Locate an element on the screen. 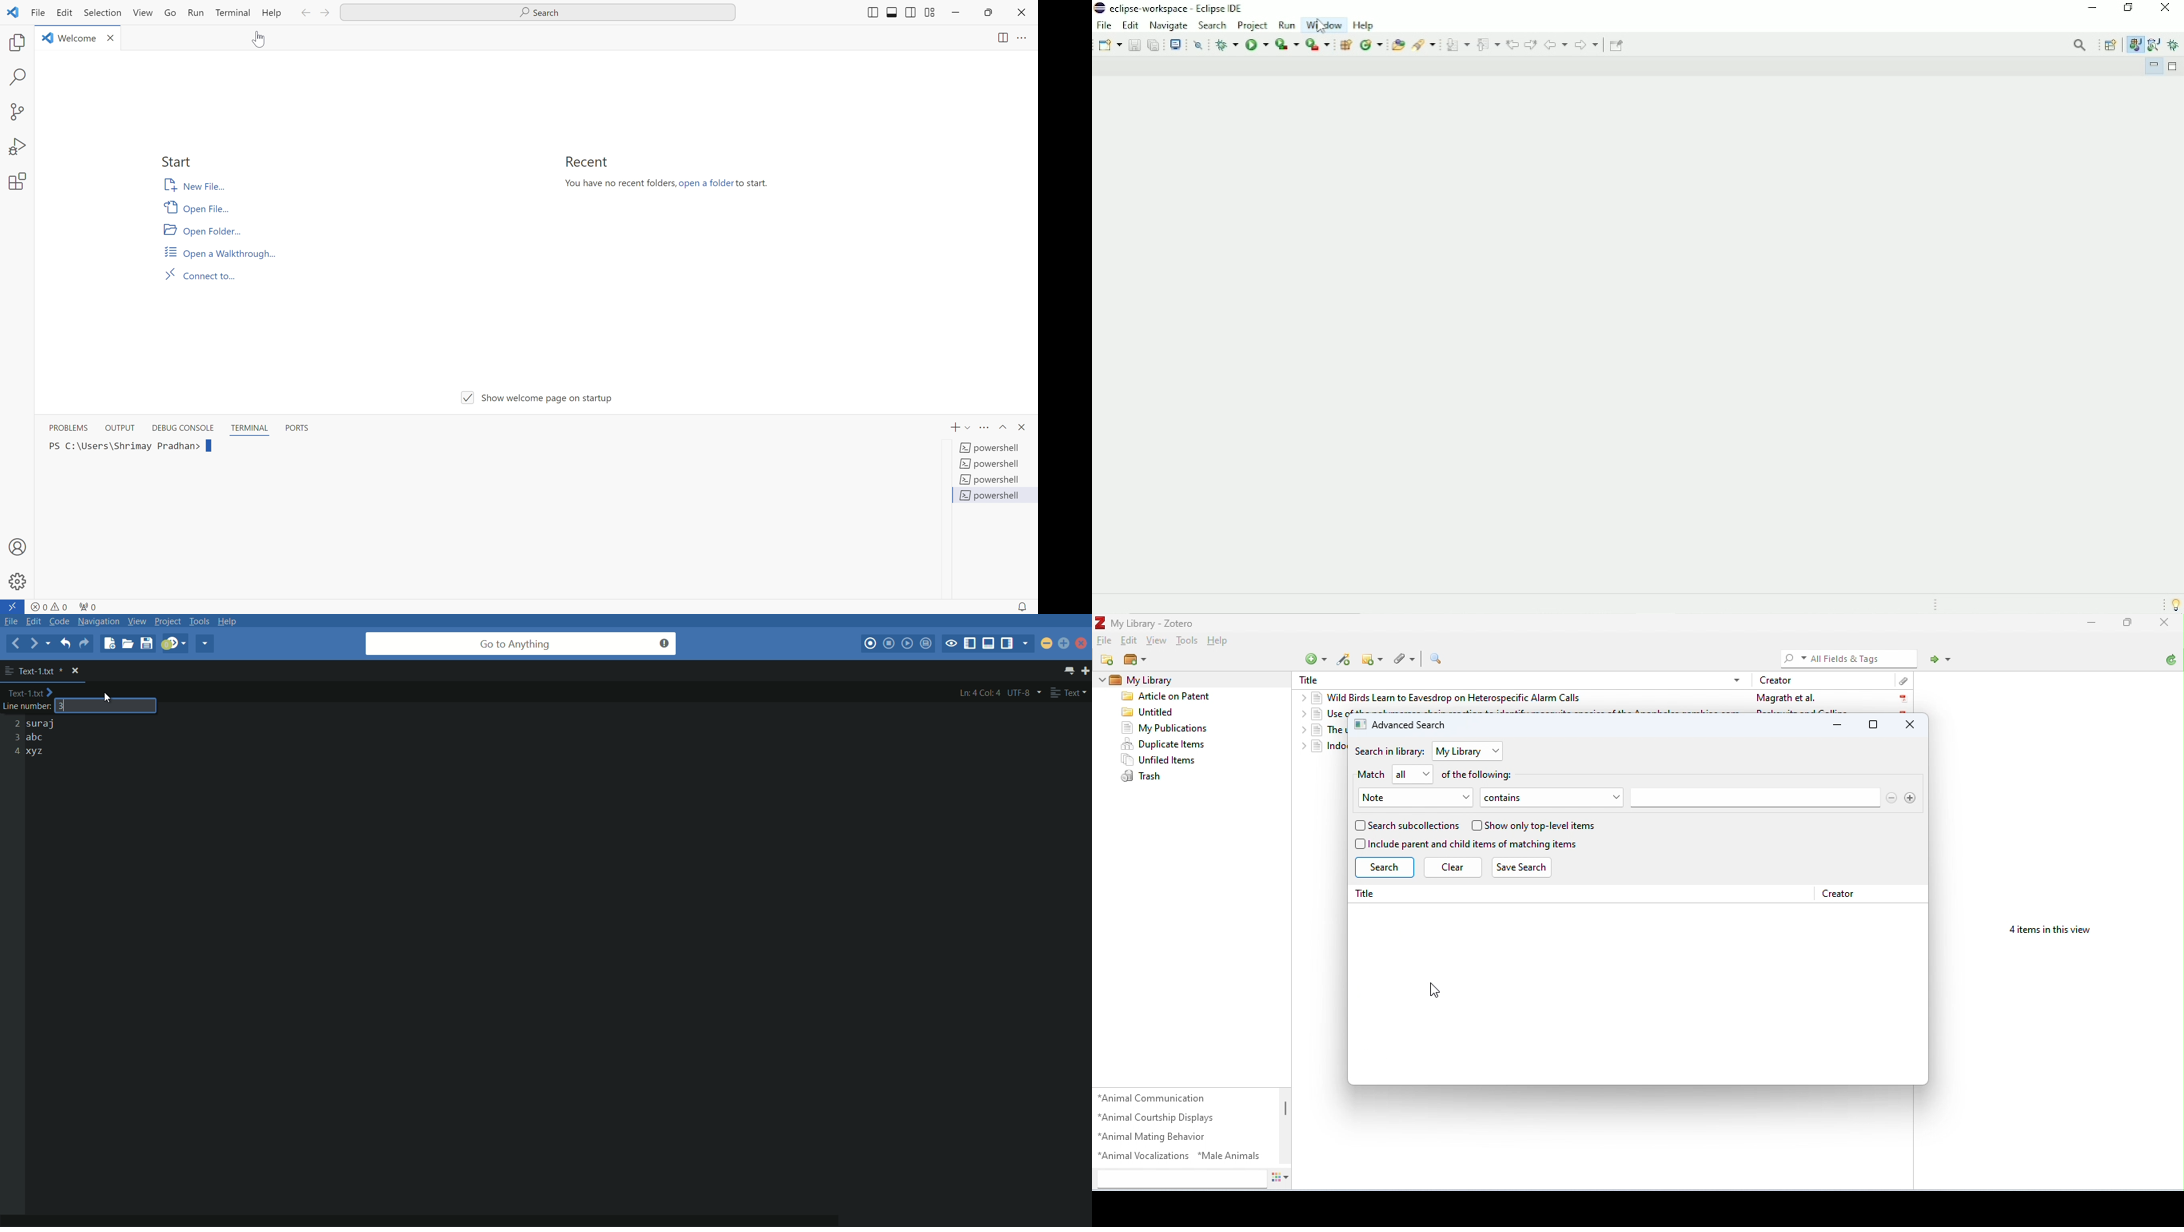 Image resolution: width=2184 pixels, height=1232 pixels. my library is located at coordinates (1146, 681).